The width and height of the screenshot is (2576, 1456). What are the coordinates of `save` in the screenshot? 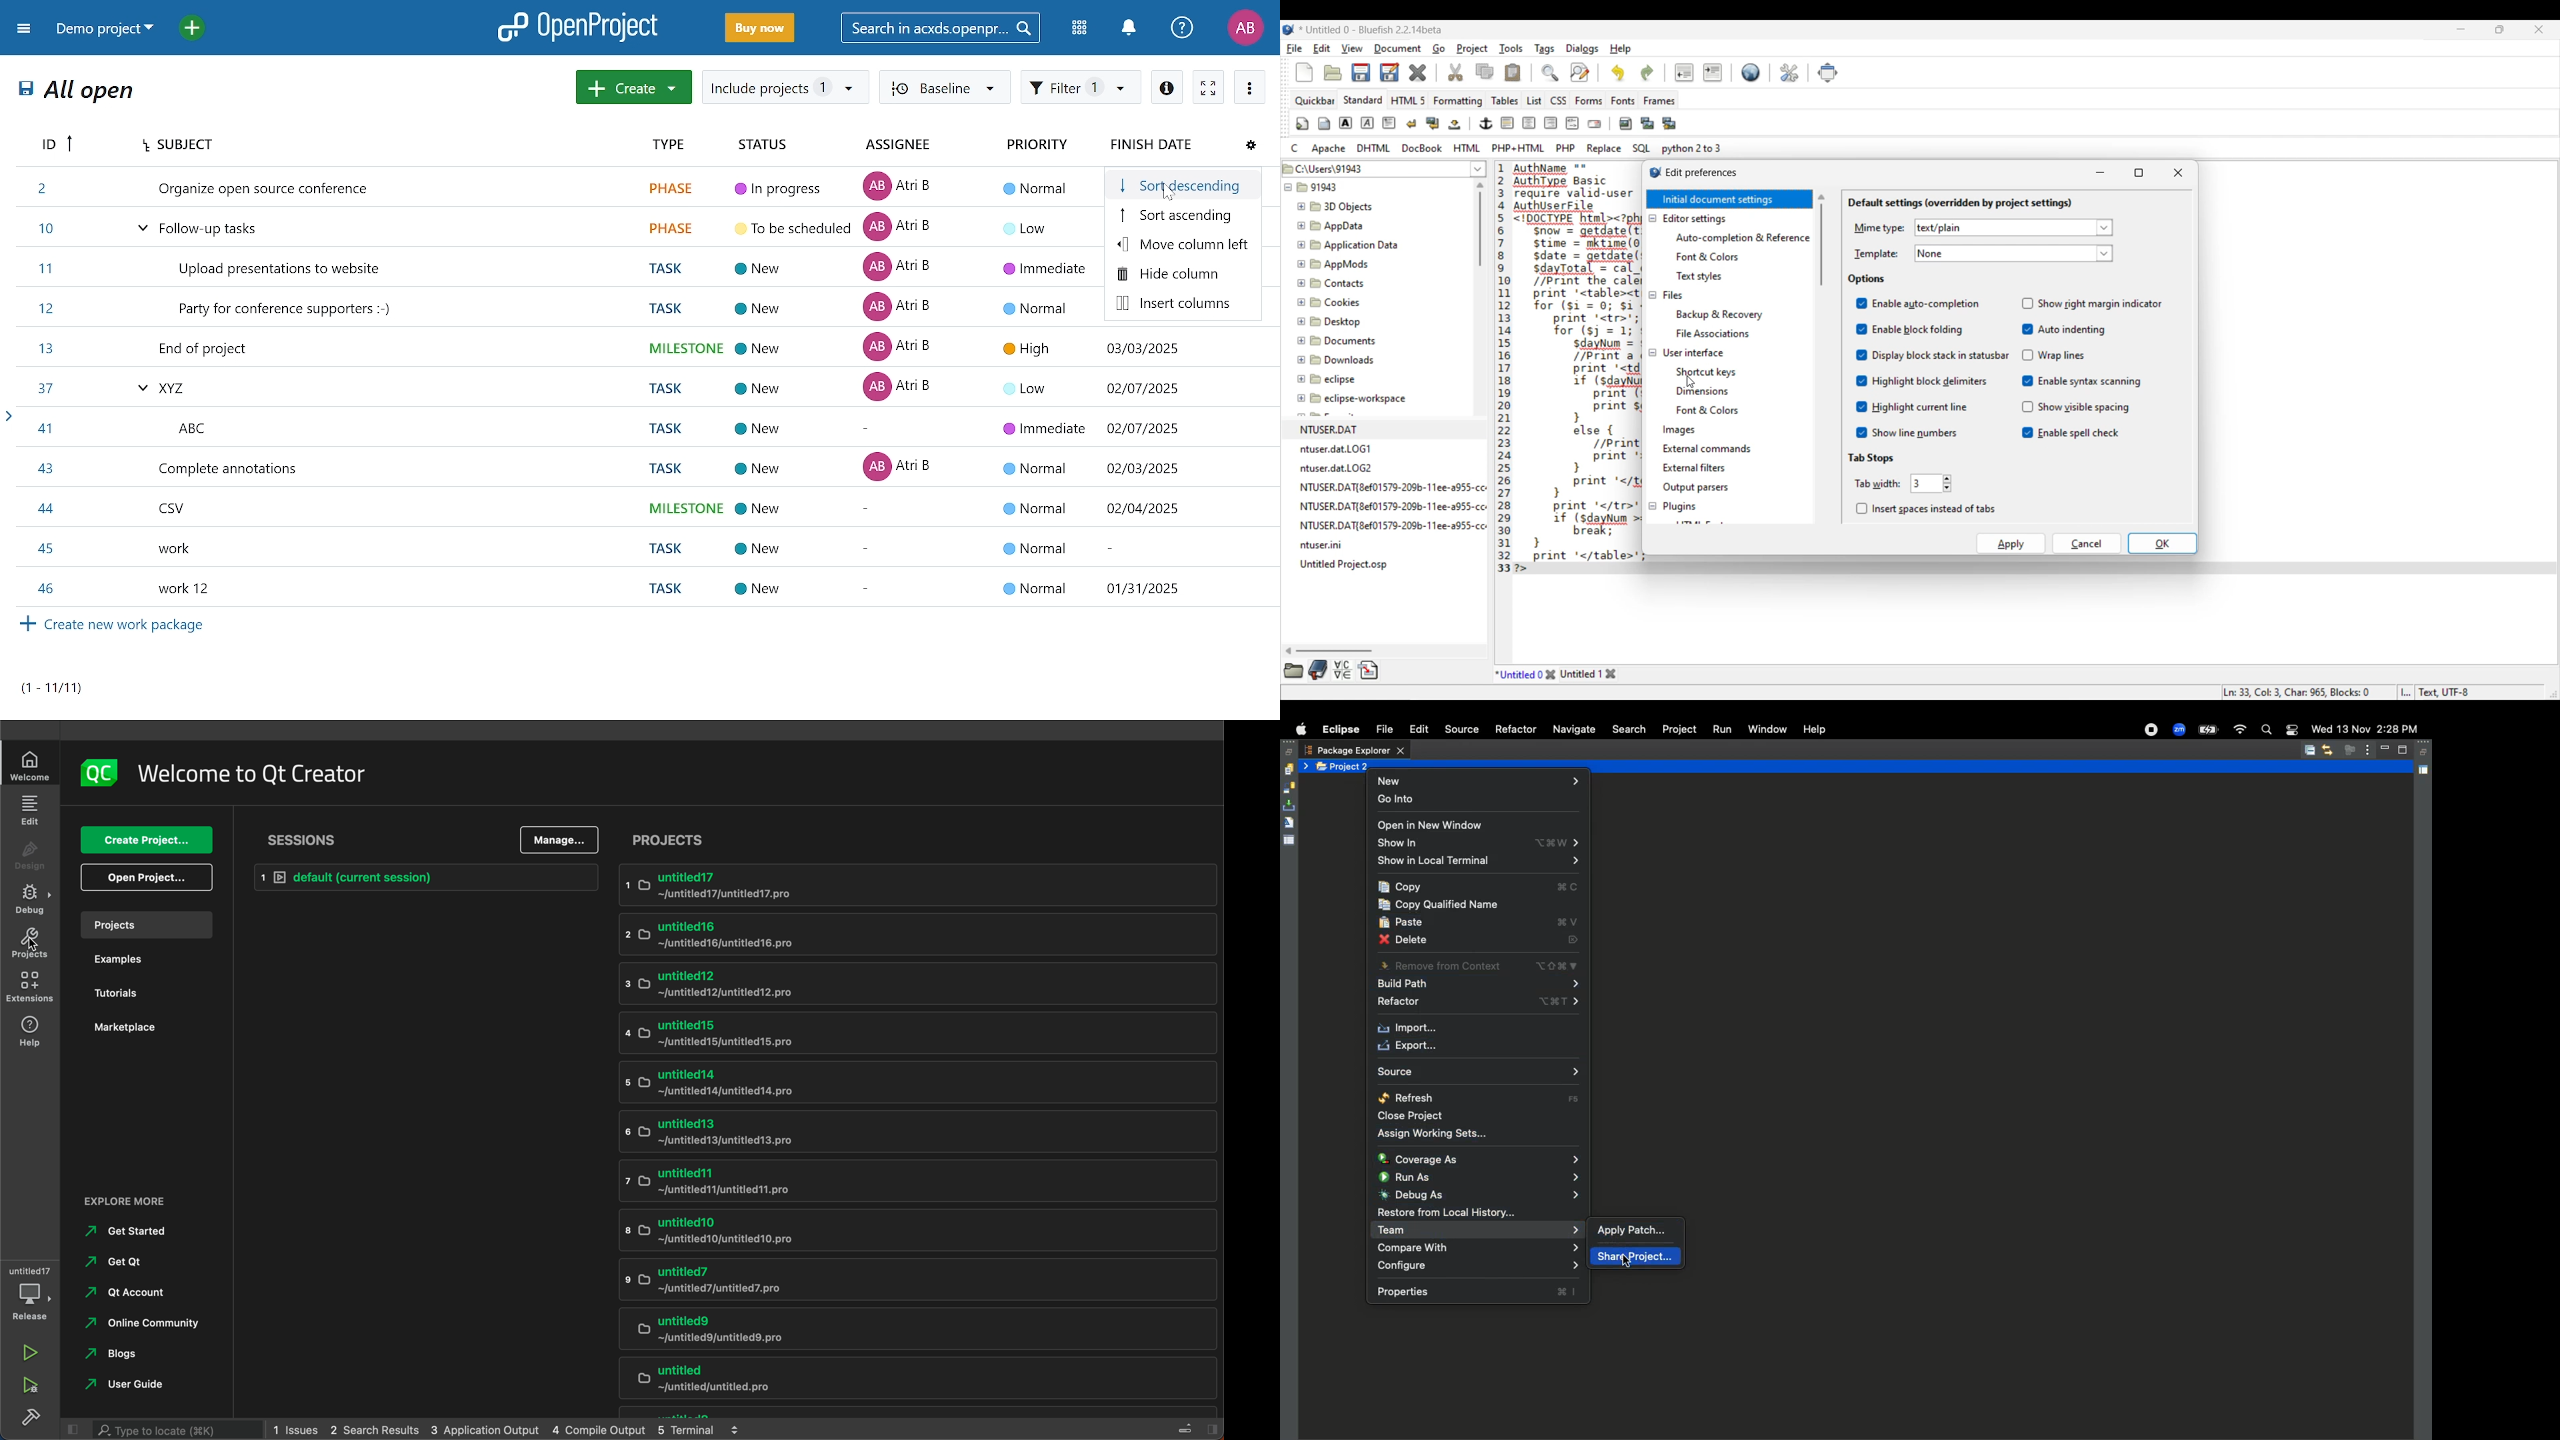 It's located at (27, 92).